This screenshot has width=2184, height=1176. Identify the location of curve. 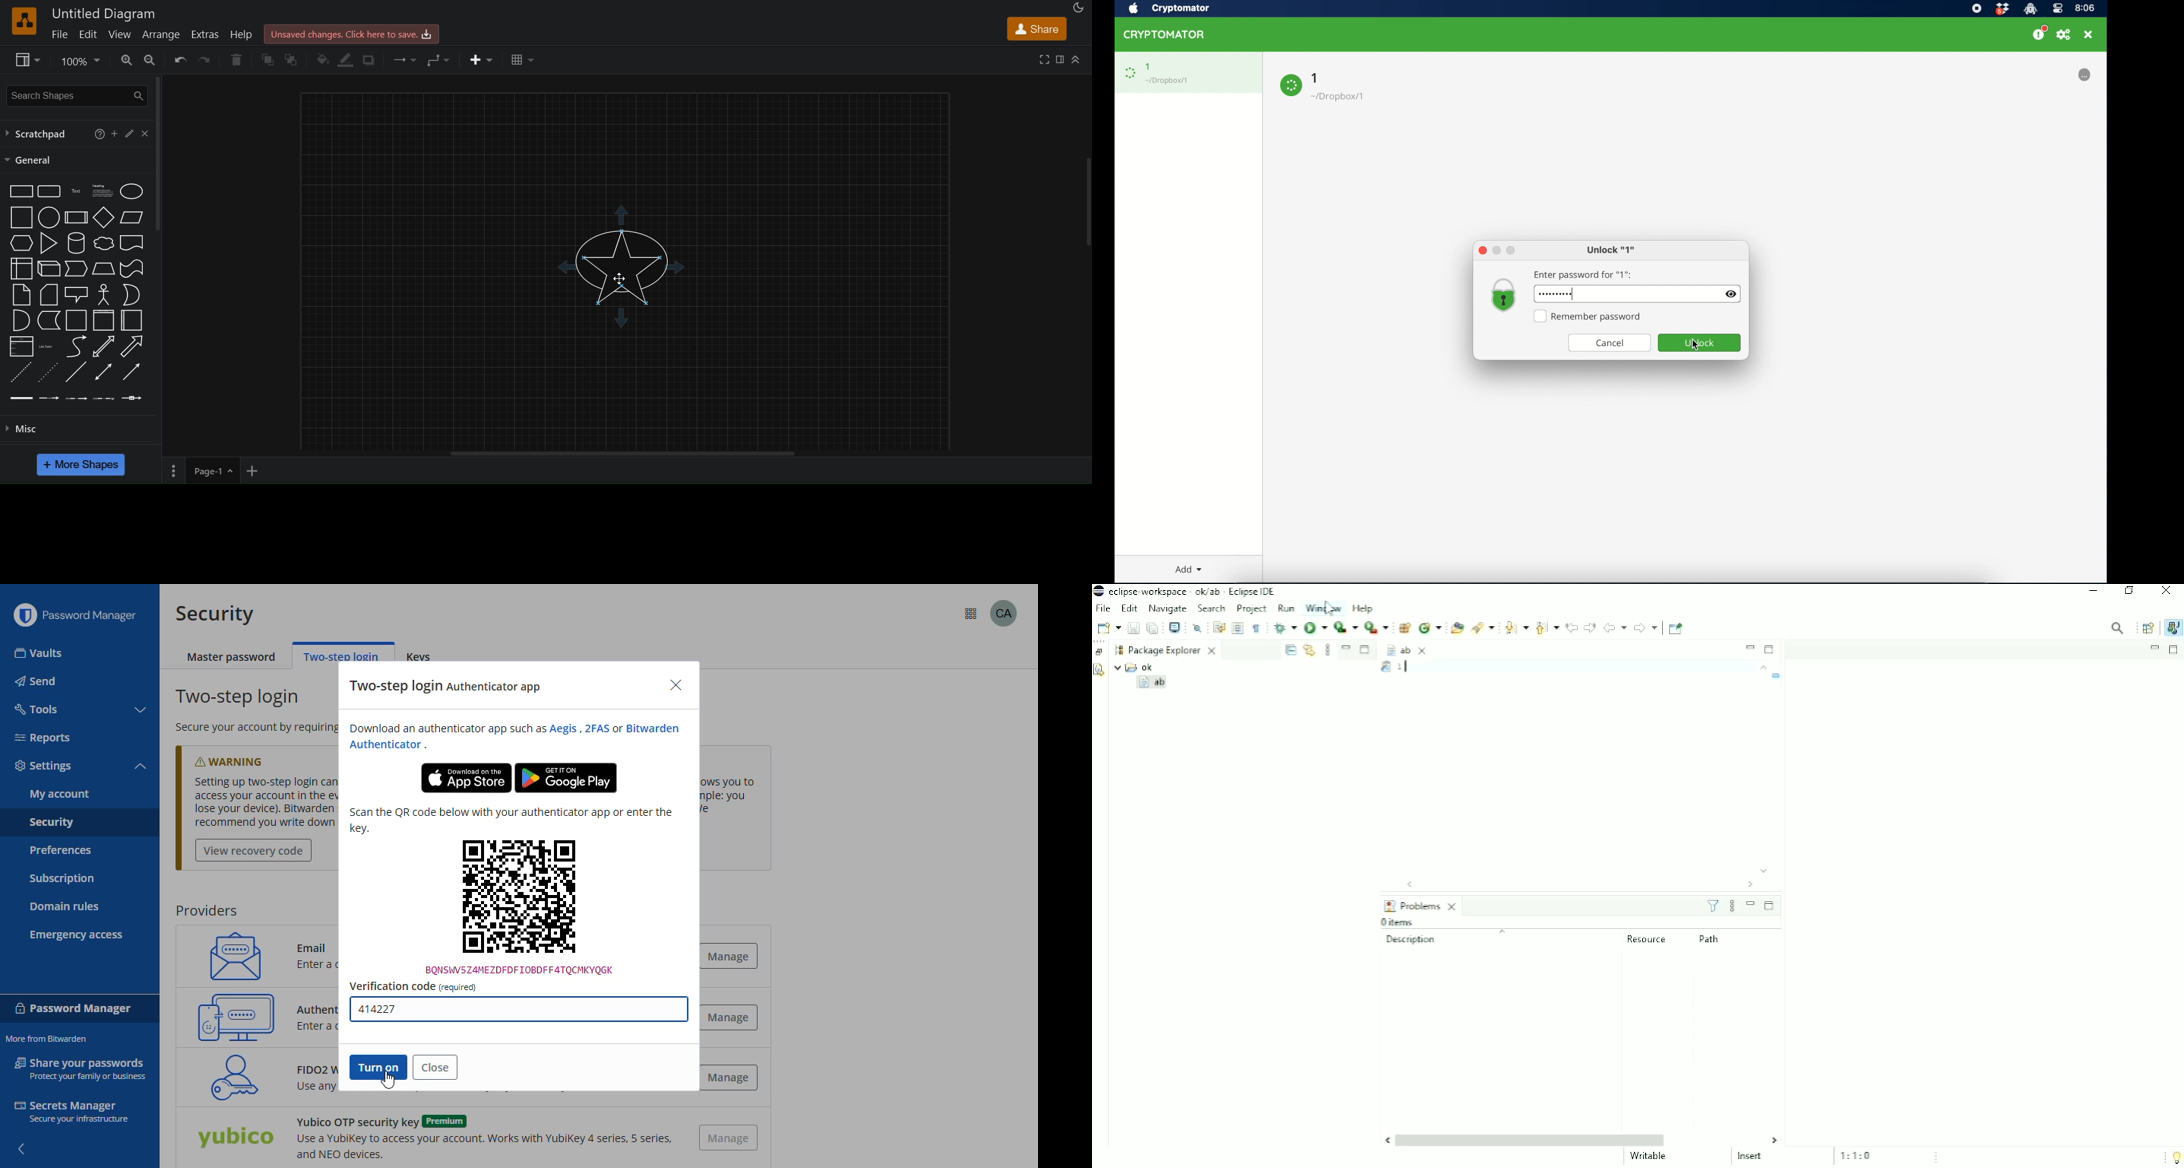
(76, 347).